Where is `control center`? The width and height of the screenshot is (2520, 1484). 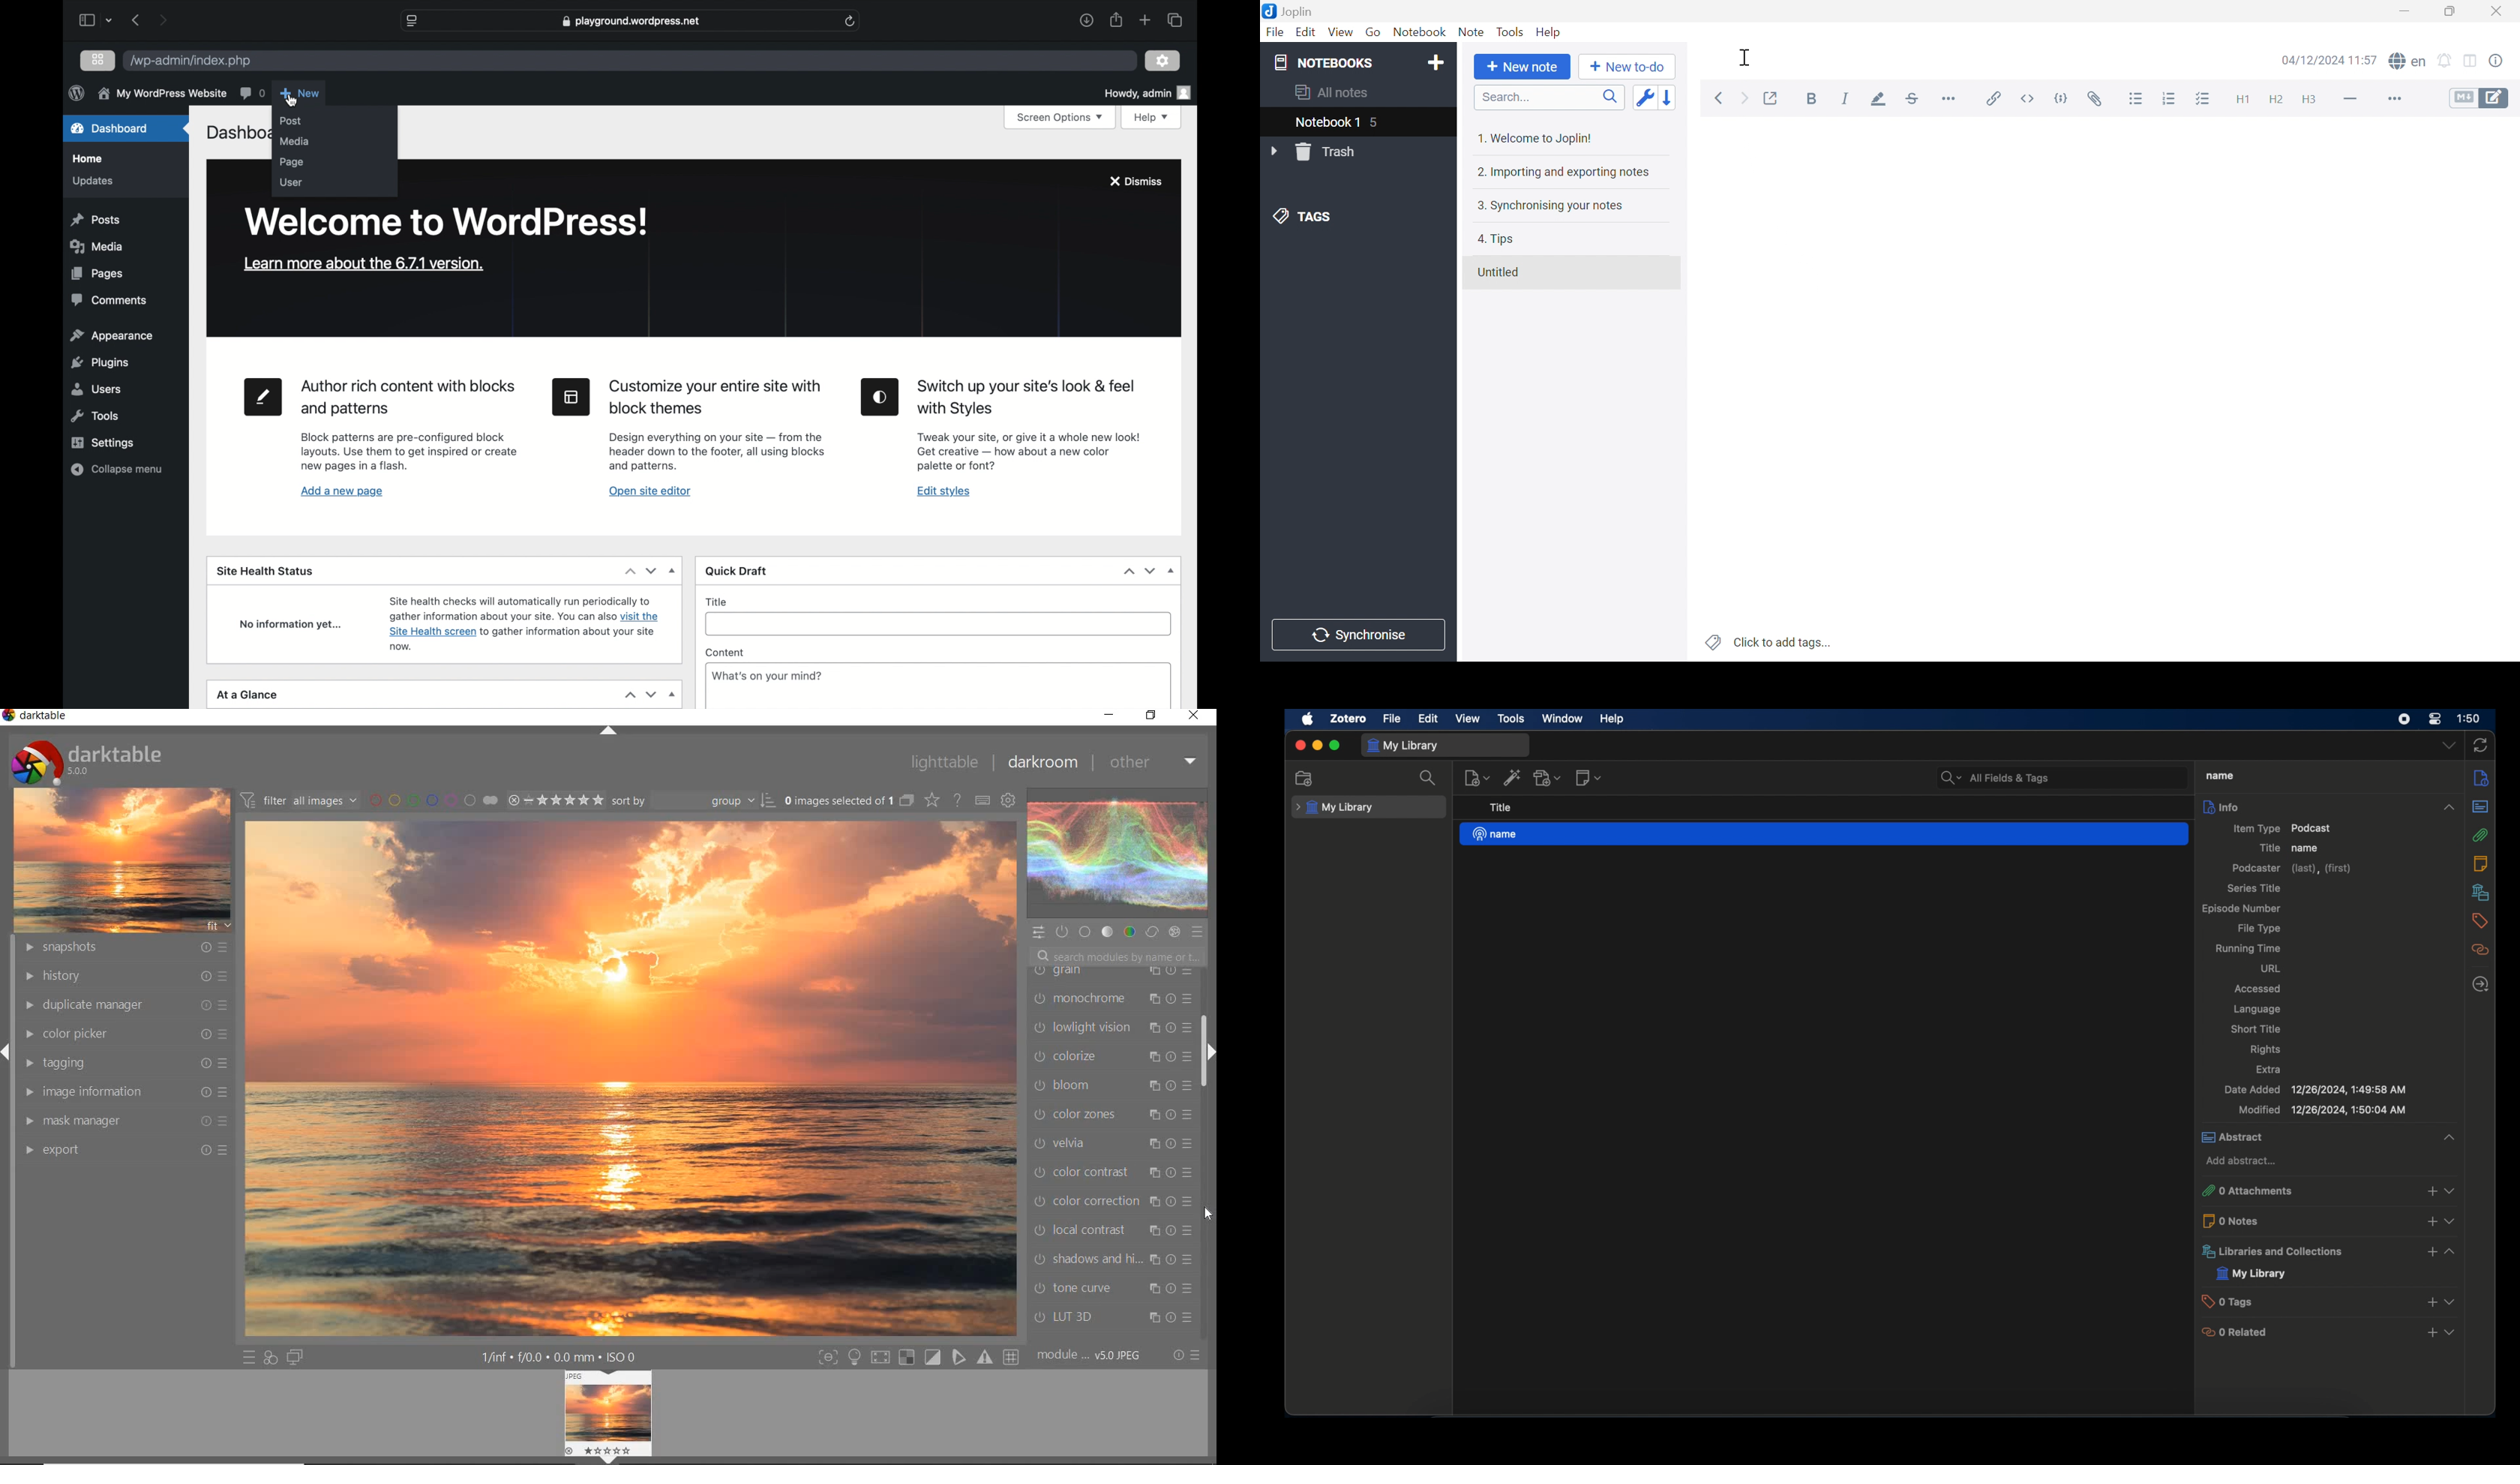
control center is located at coordinates (2435, 719).